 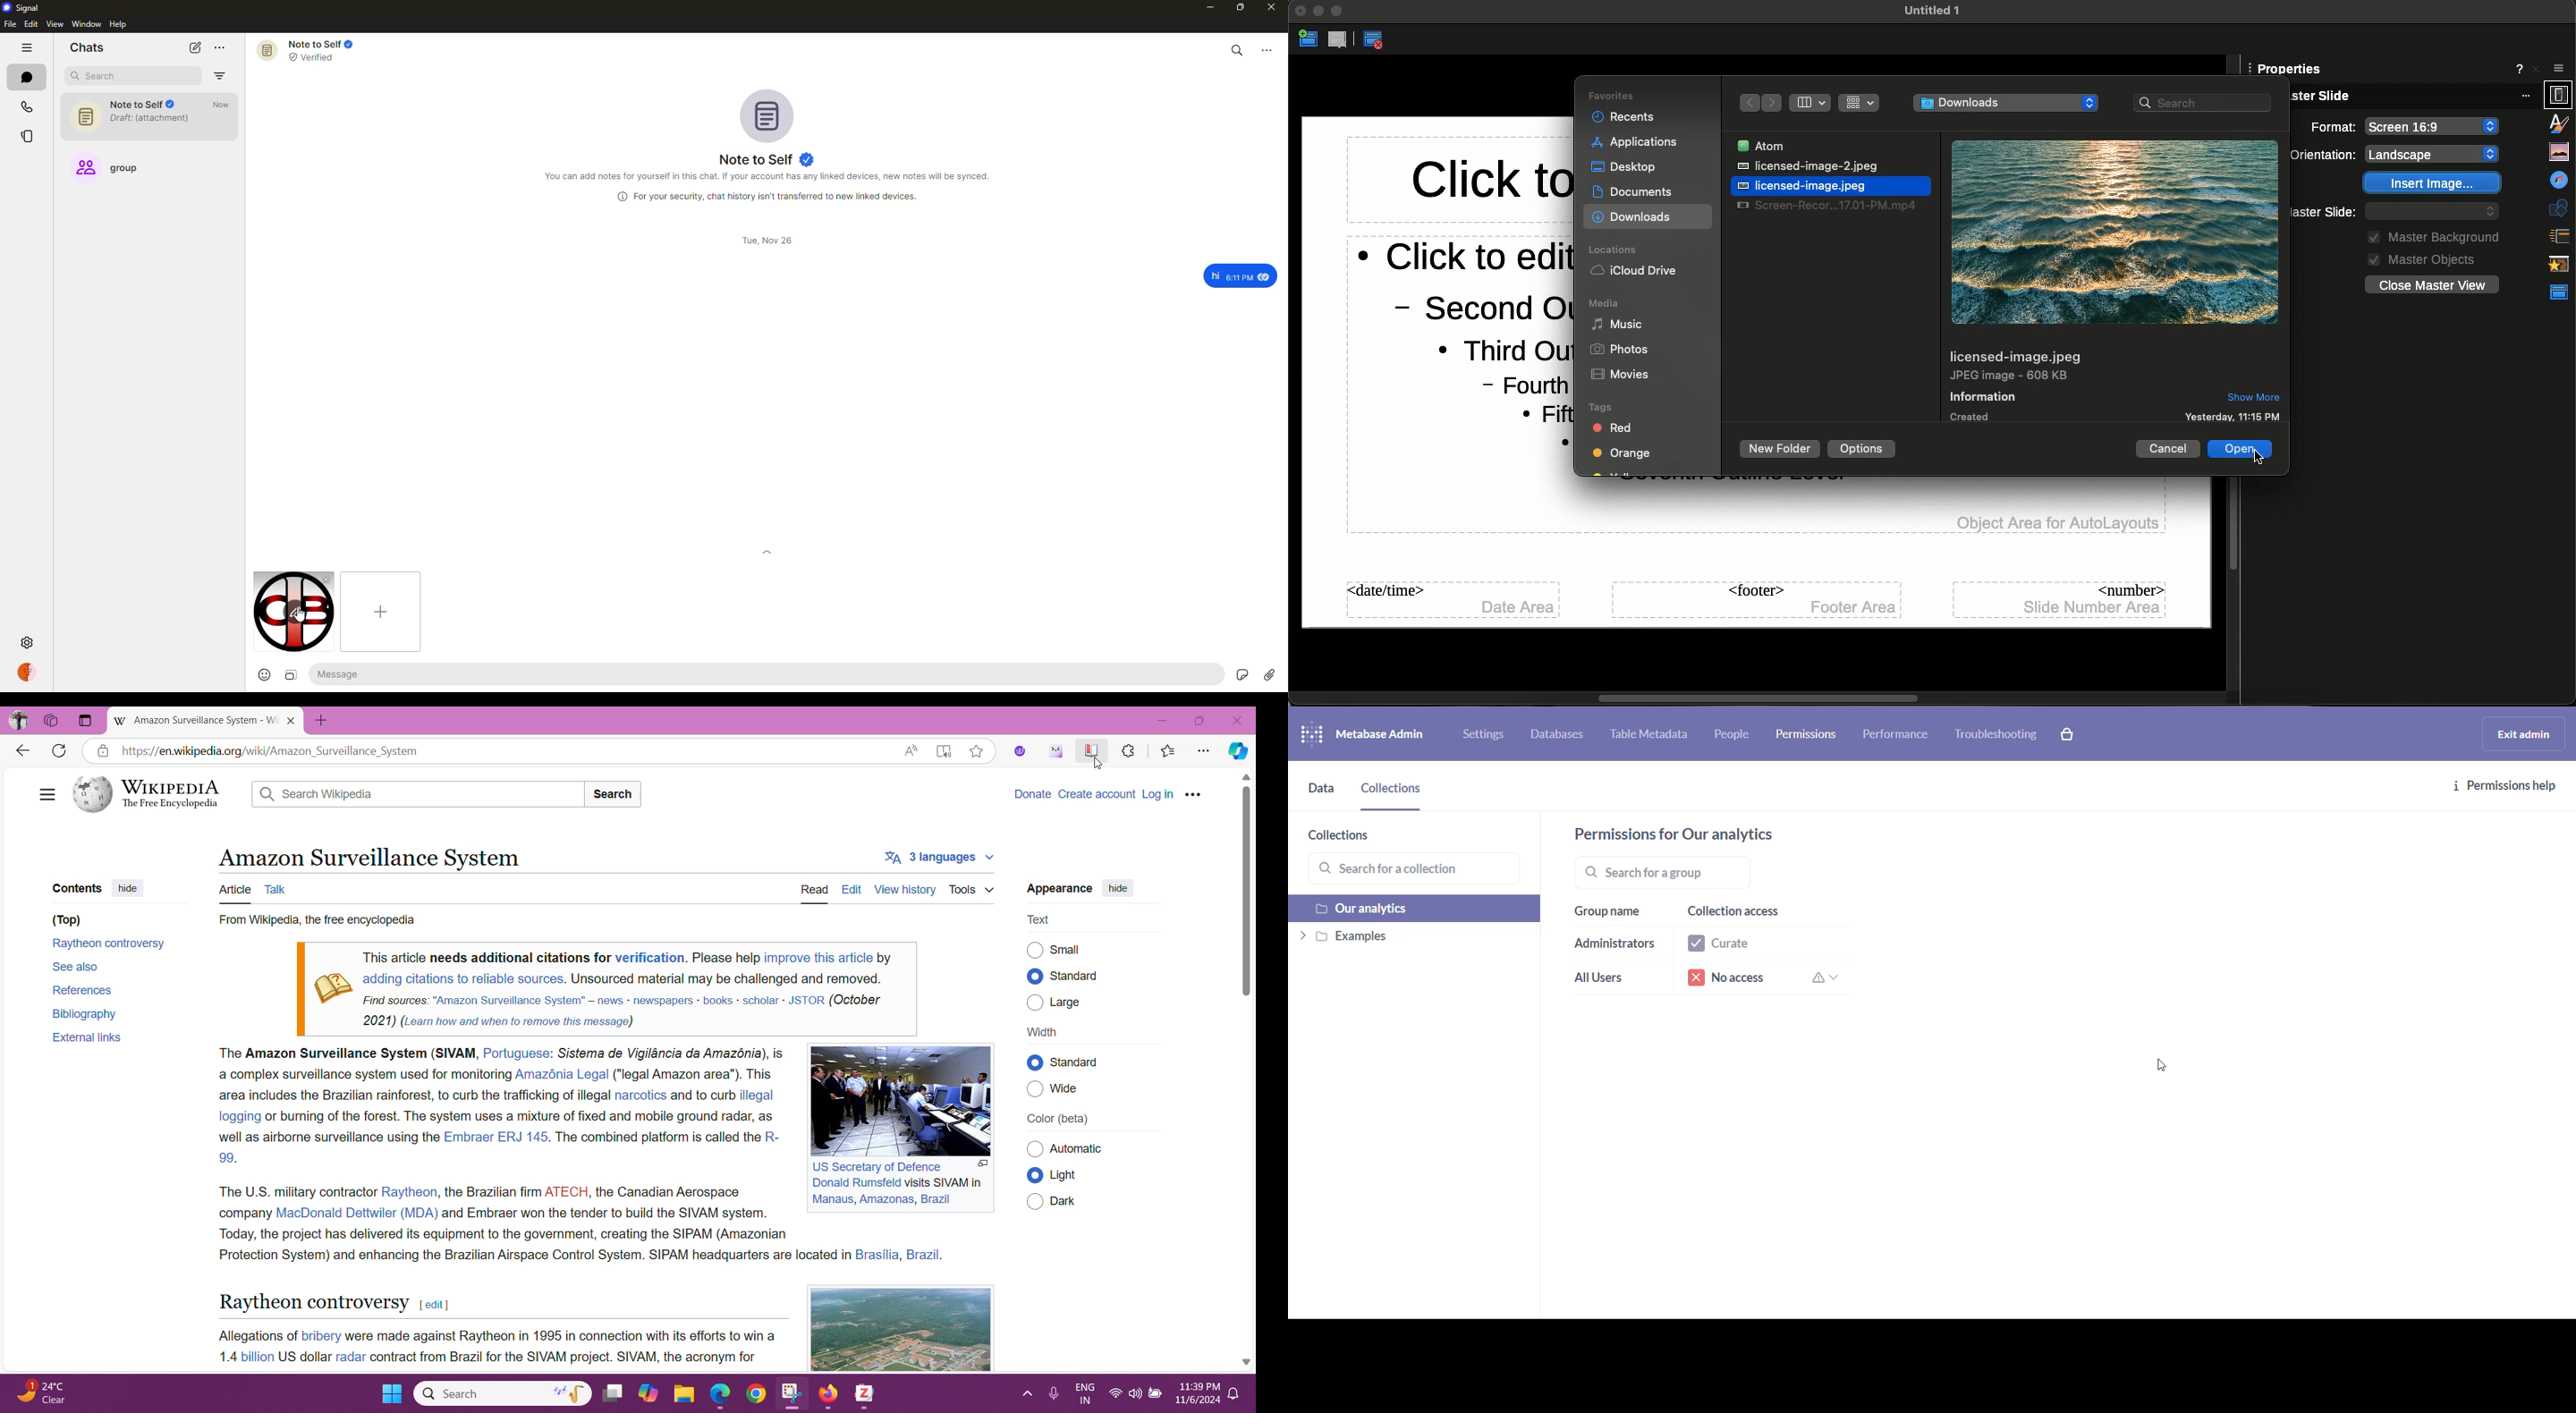 What do you see at coordinates (262, 671) in the screenshot?
I see `emoji` at bounding box center [262, 671].